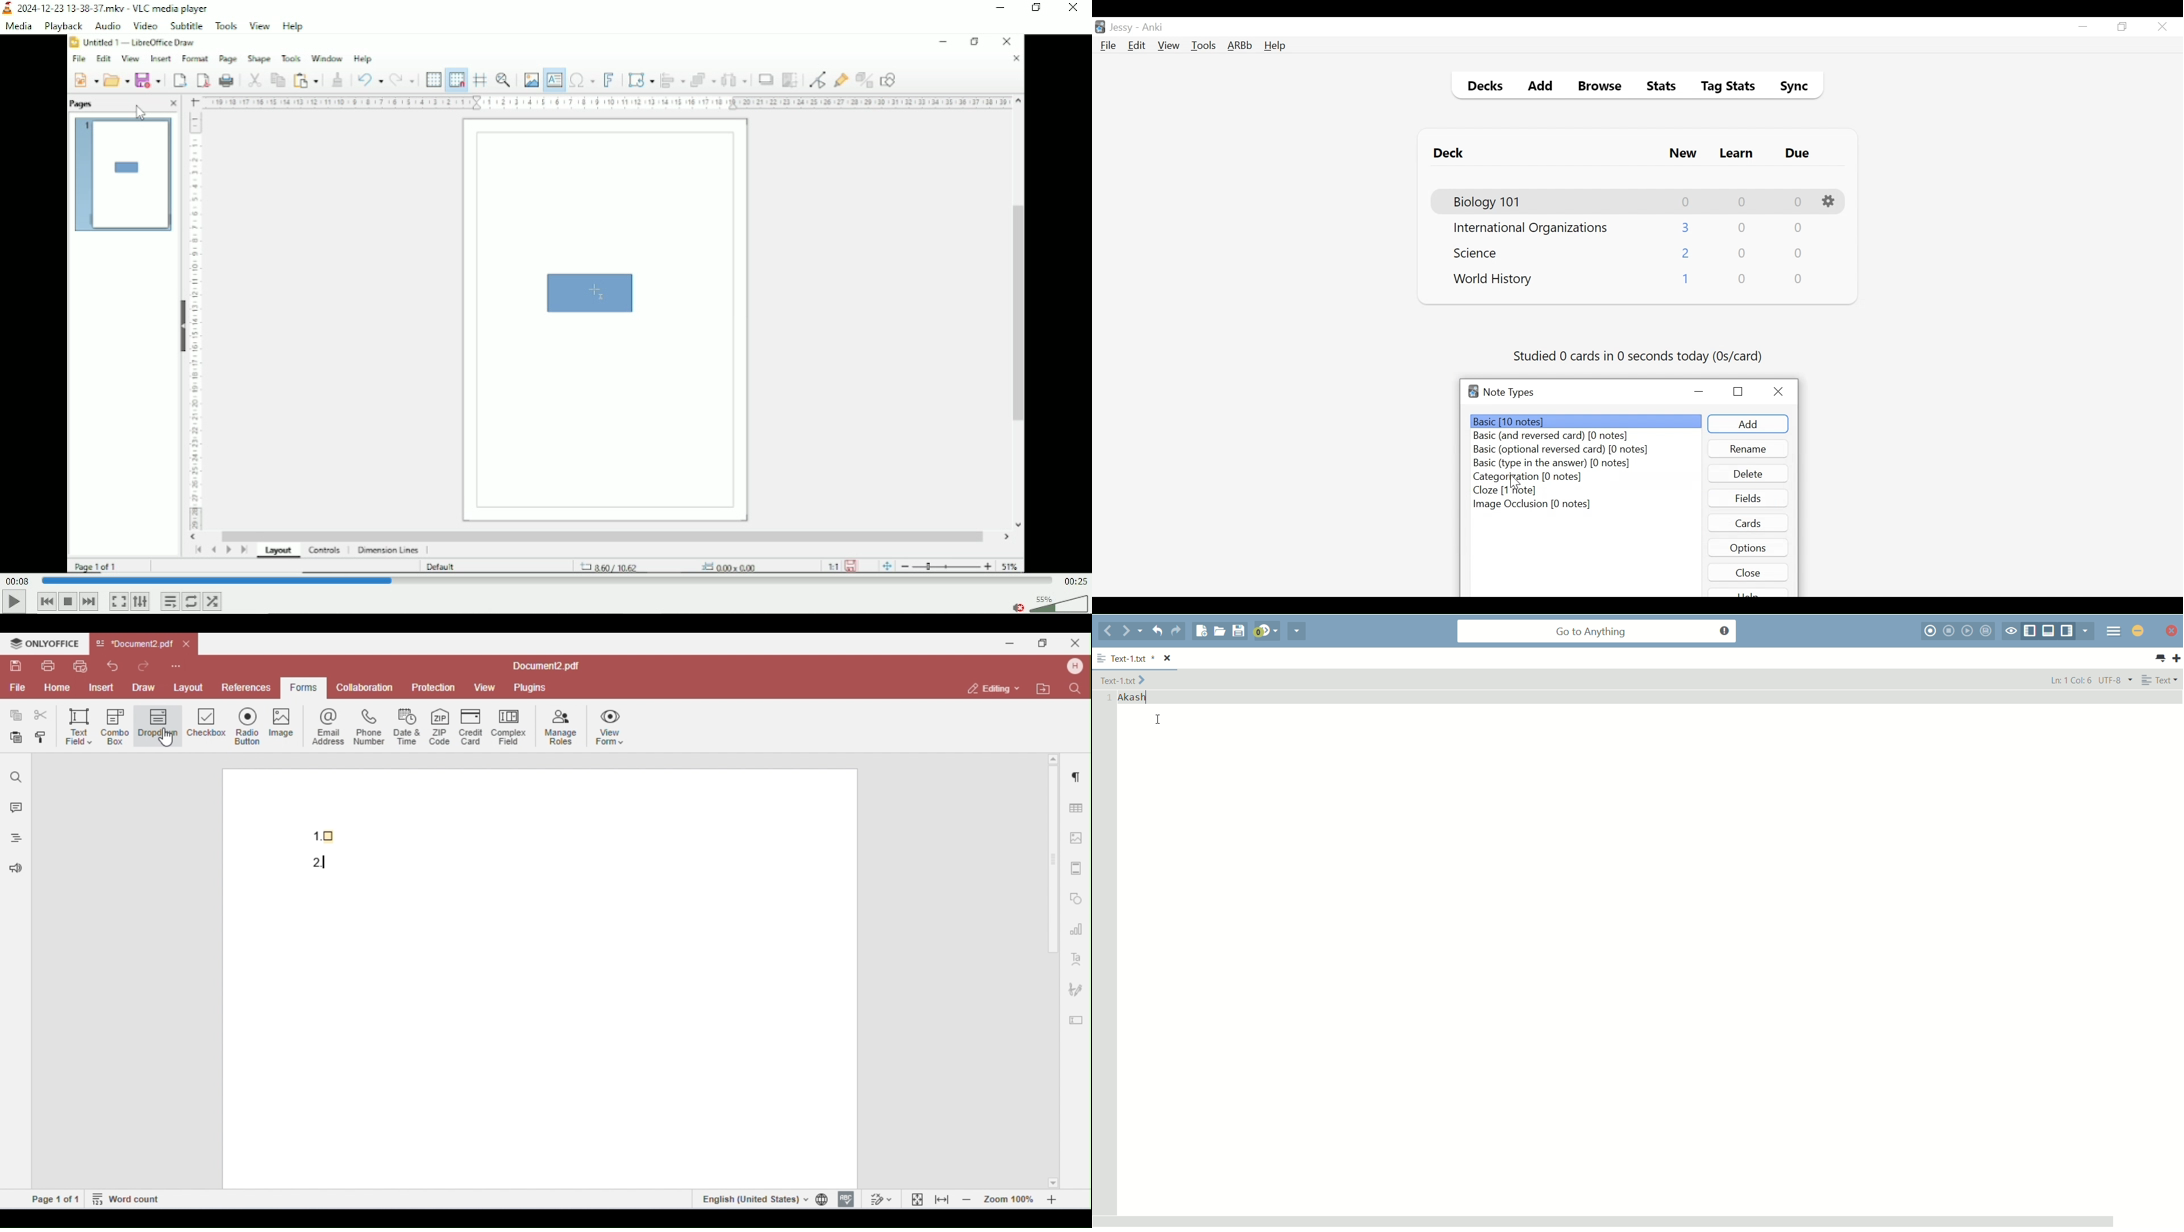  What do you see at coordinates (1683, 155) in the screenshot?
I see `New` at bounding box center [1683, 155].